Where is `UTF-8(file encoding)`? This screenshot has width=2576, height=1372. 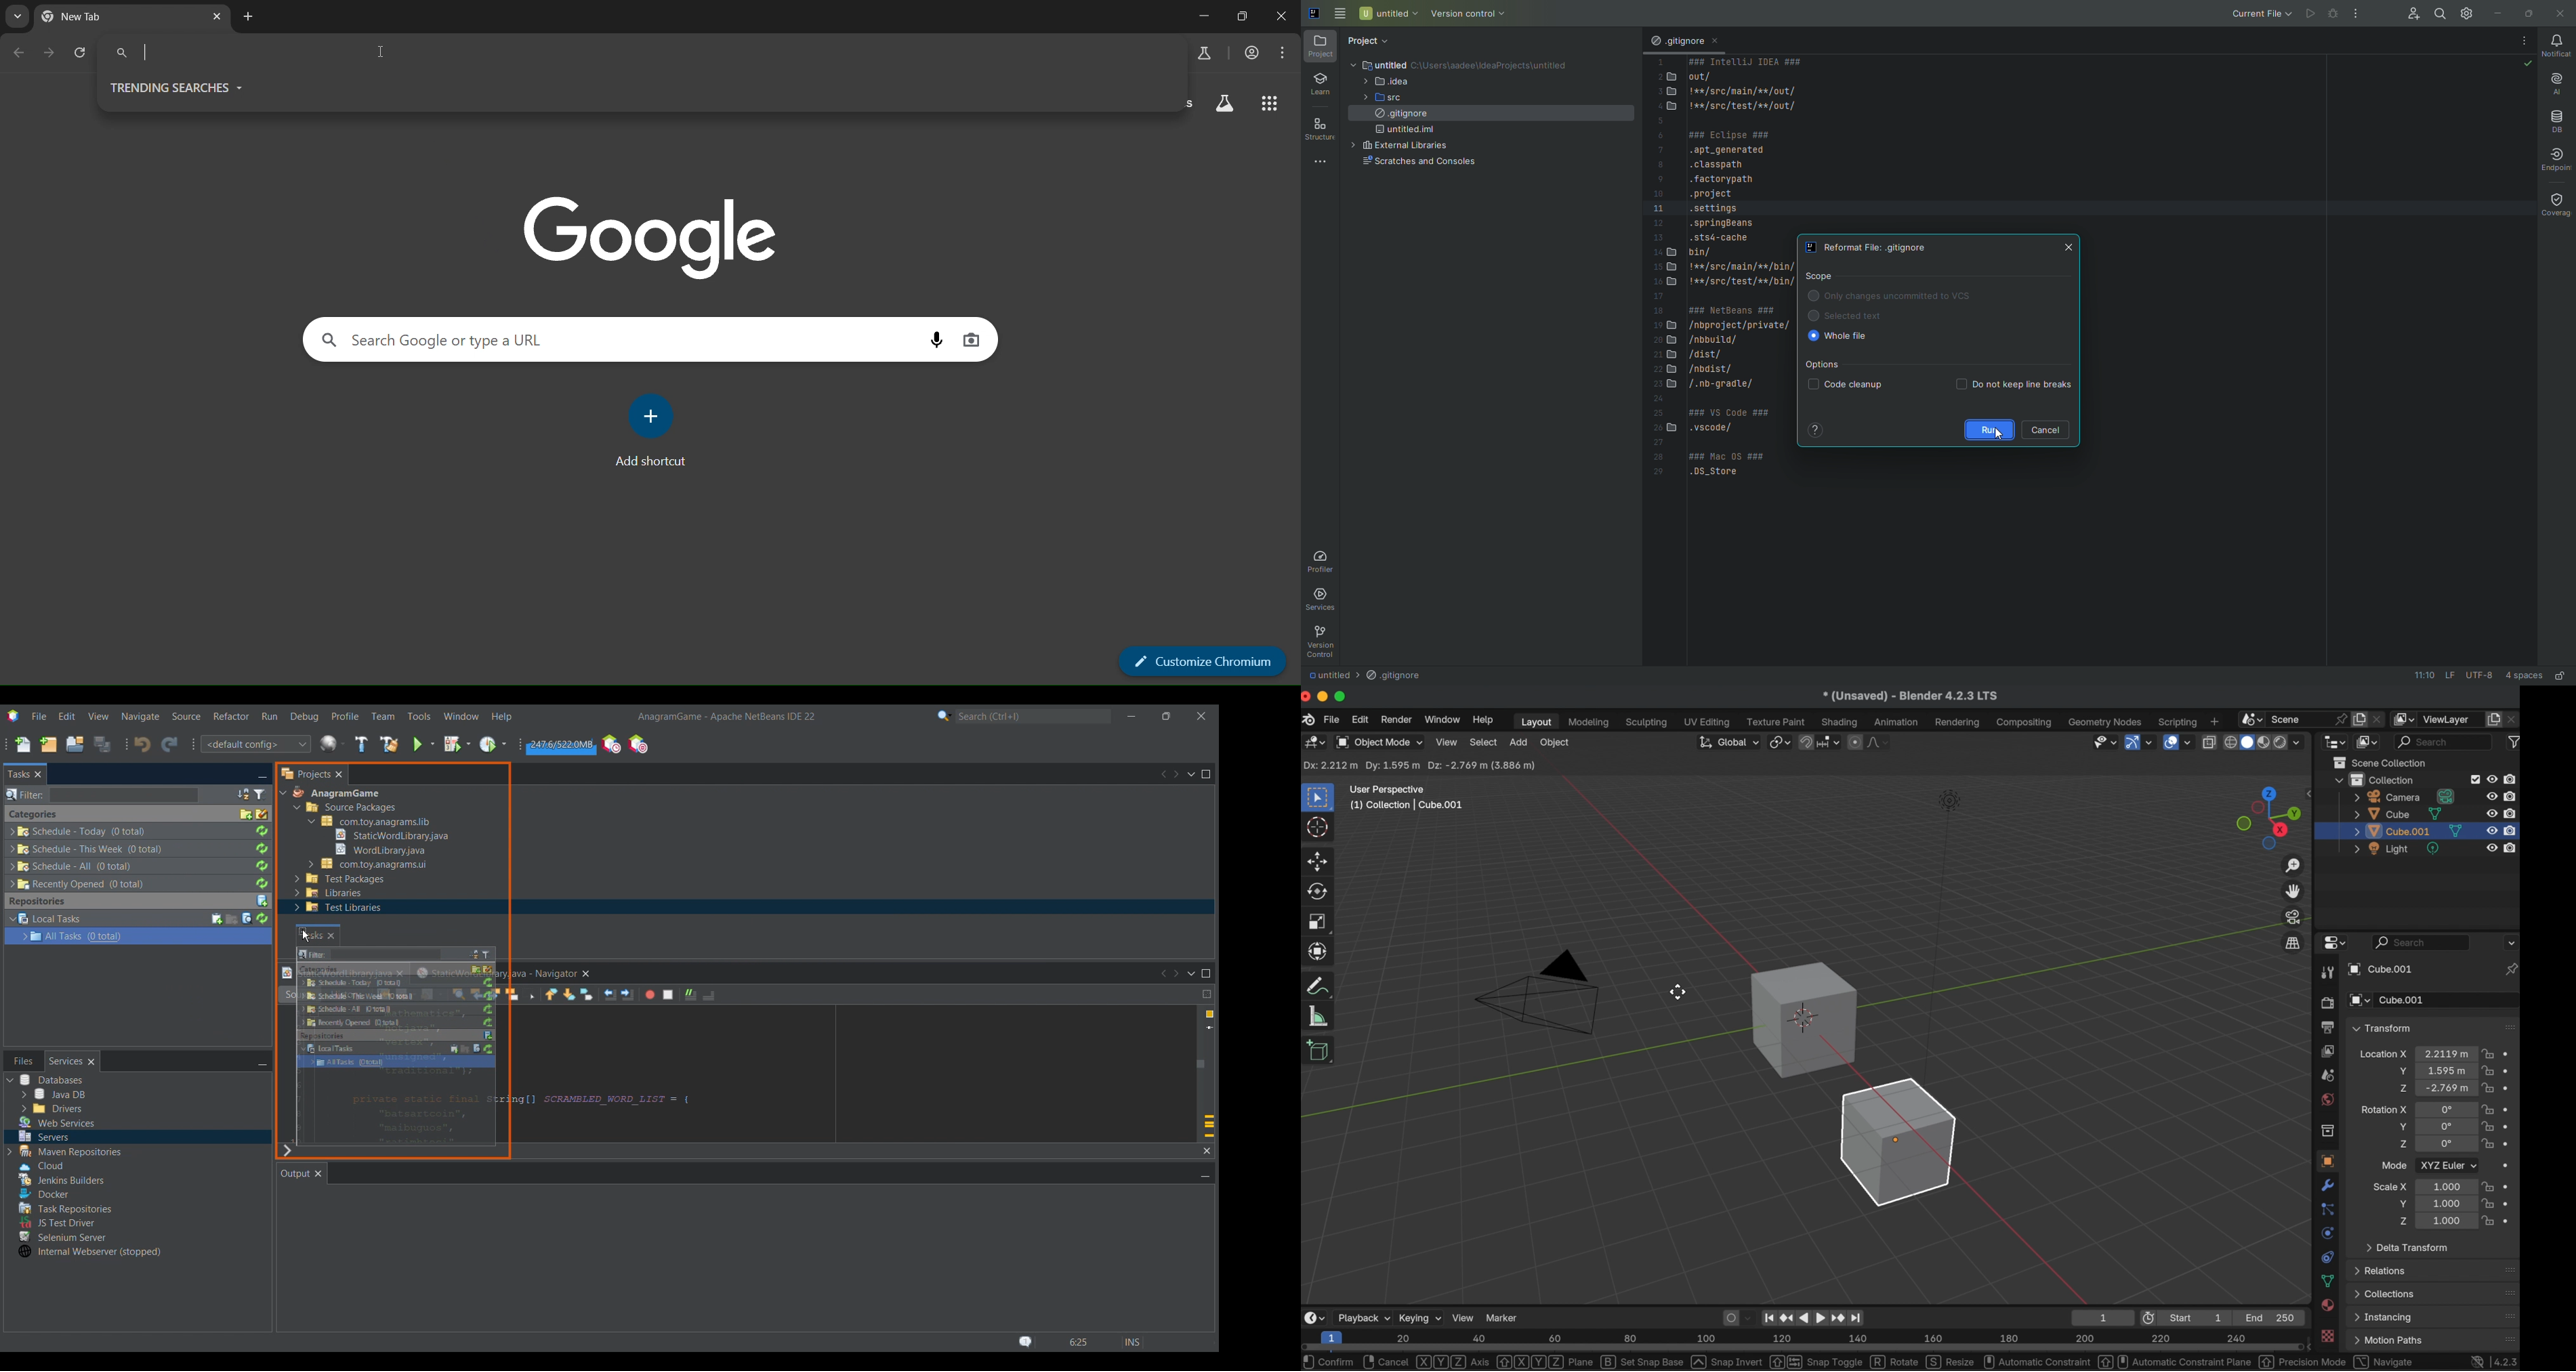 UTF-8(file encoding) is located at coordinates (2480, 676).